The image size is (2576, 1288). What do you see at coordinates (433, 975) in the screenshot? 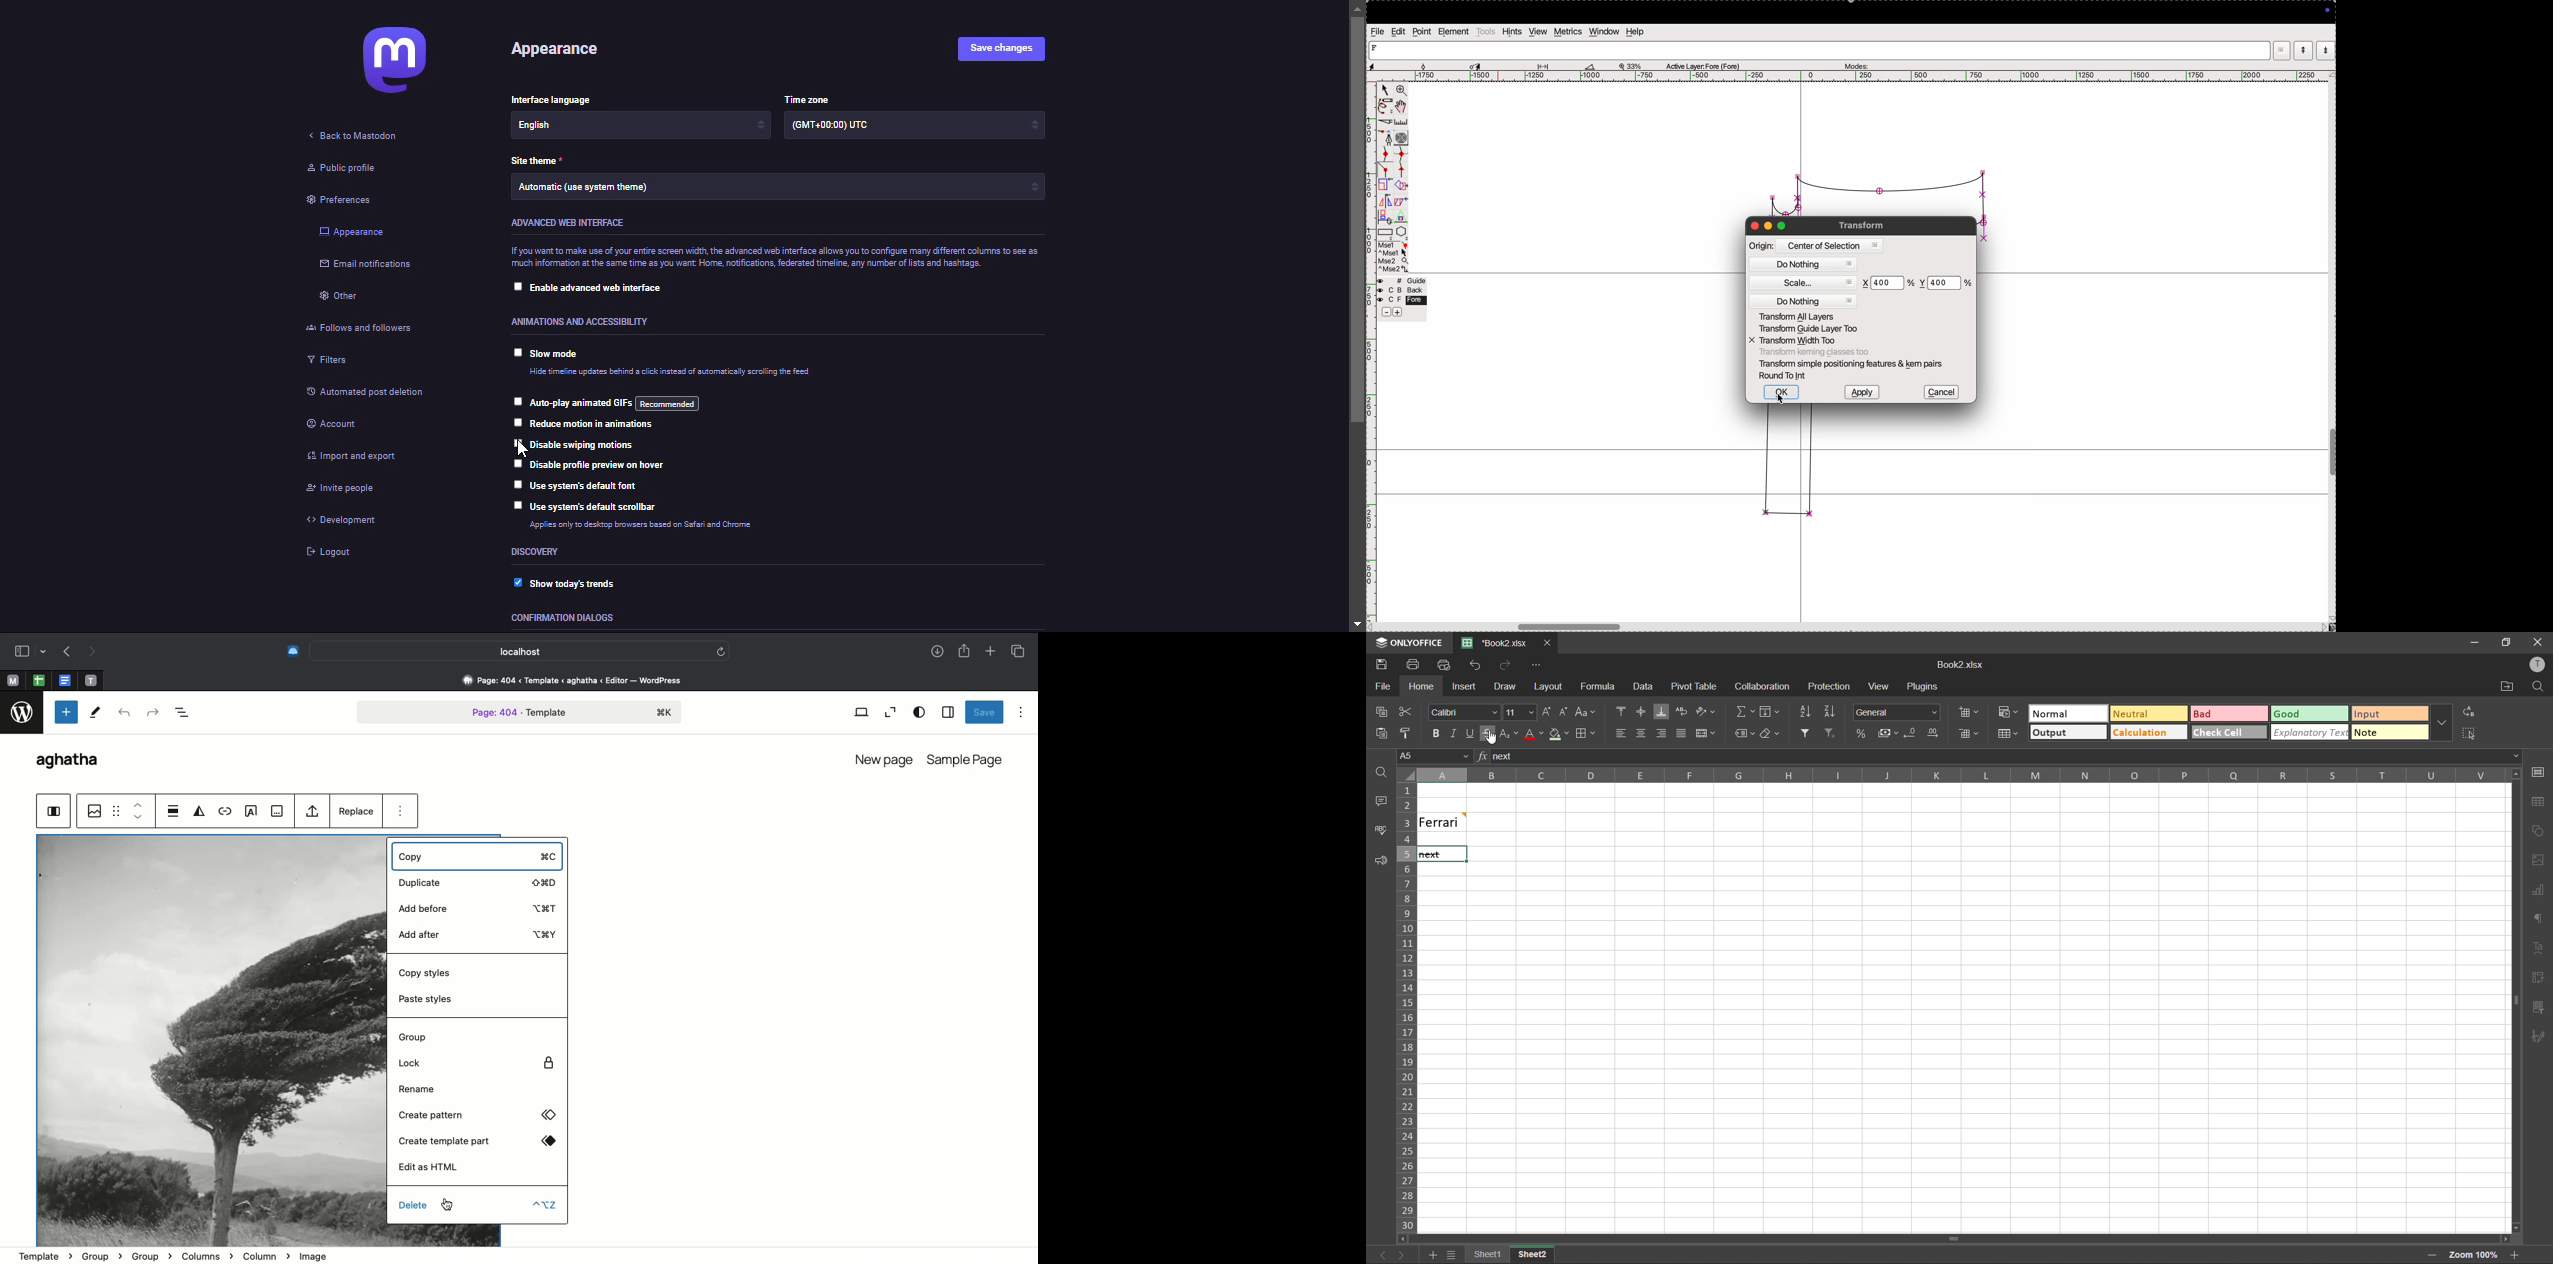
I see `Copy styles` at bounding box center [433, 975].